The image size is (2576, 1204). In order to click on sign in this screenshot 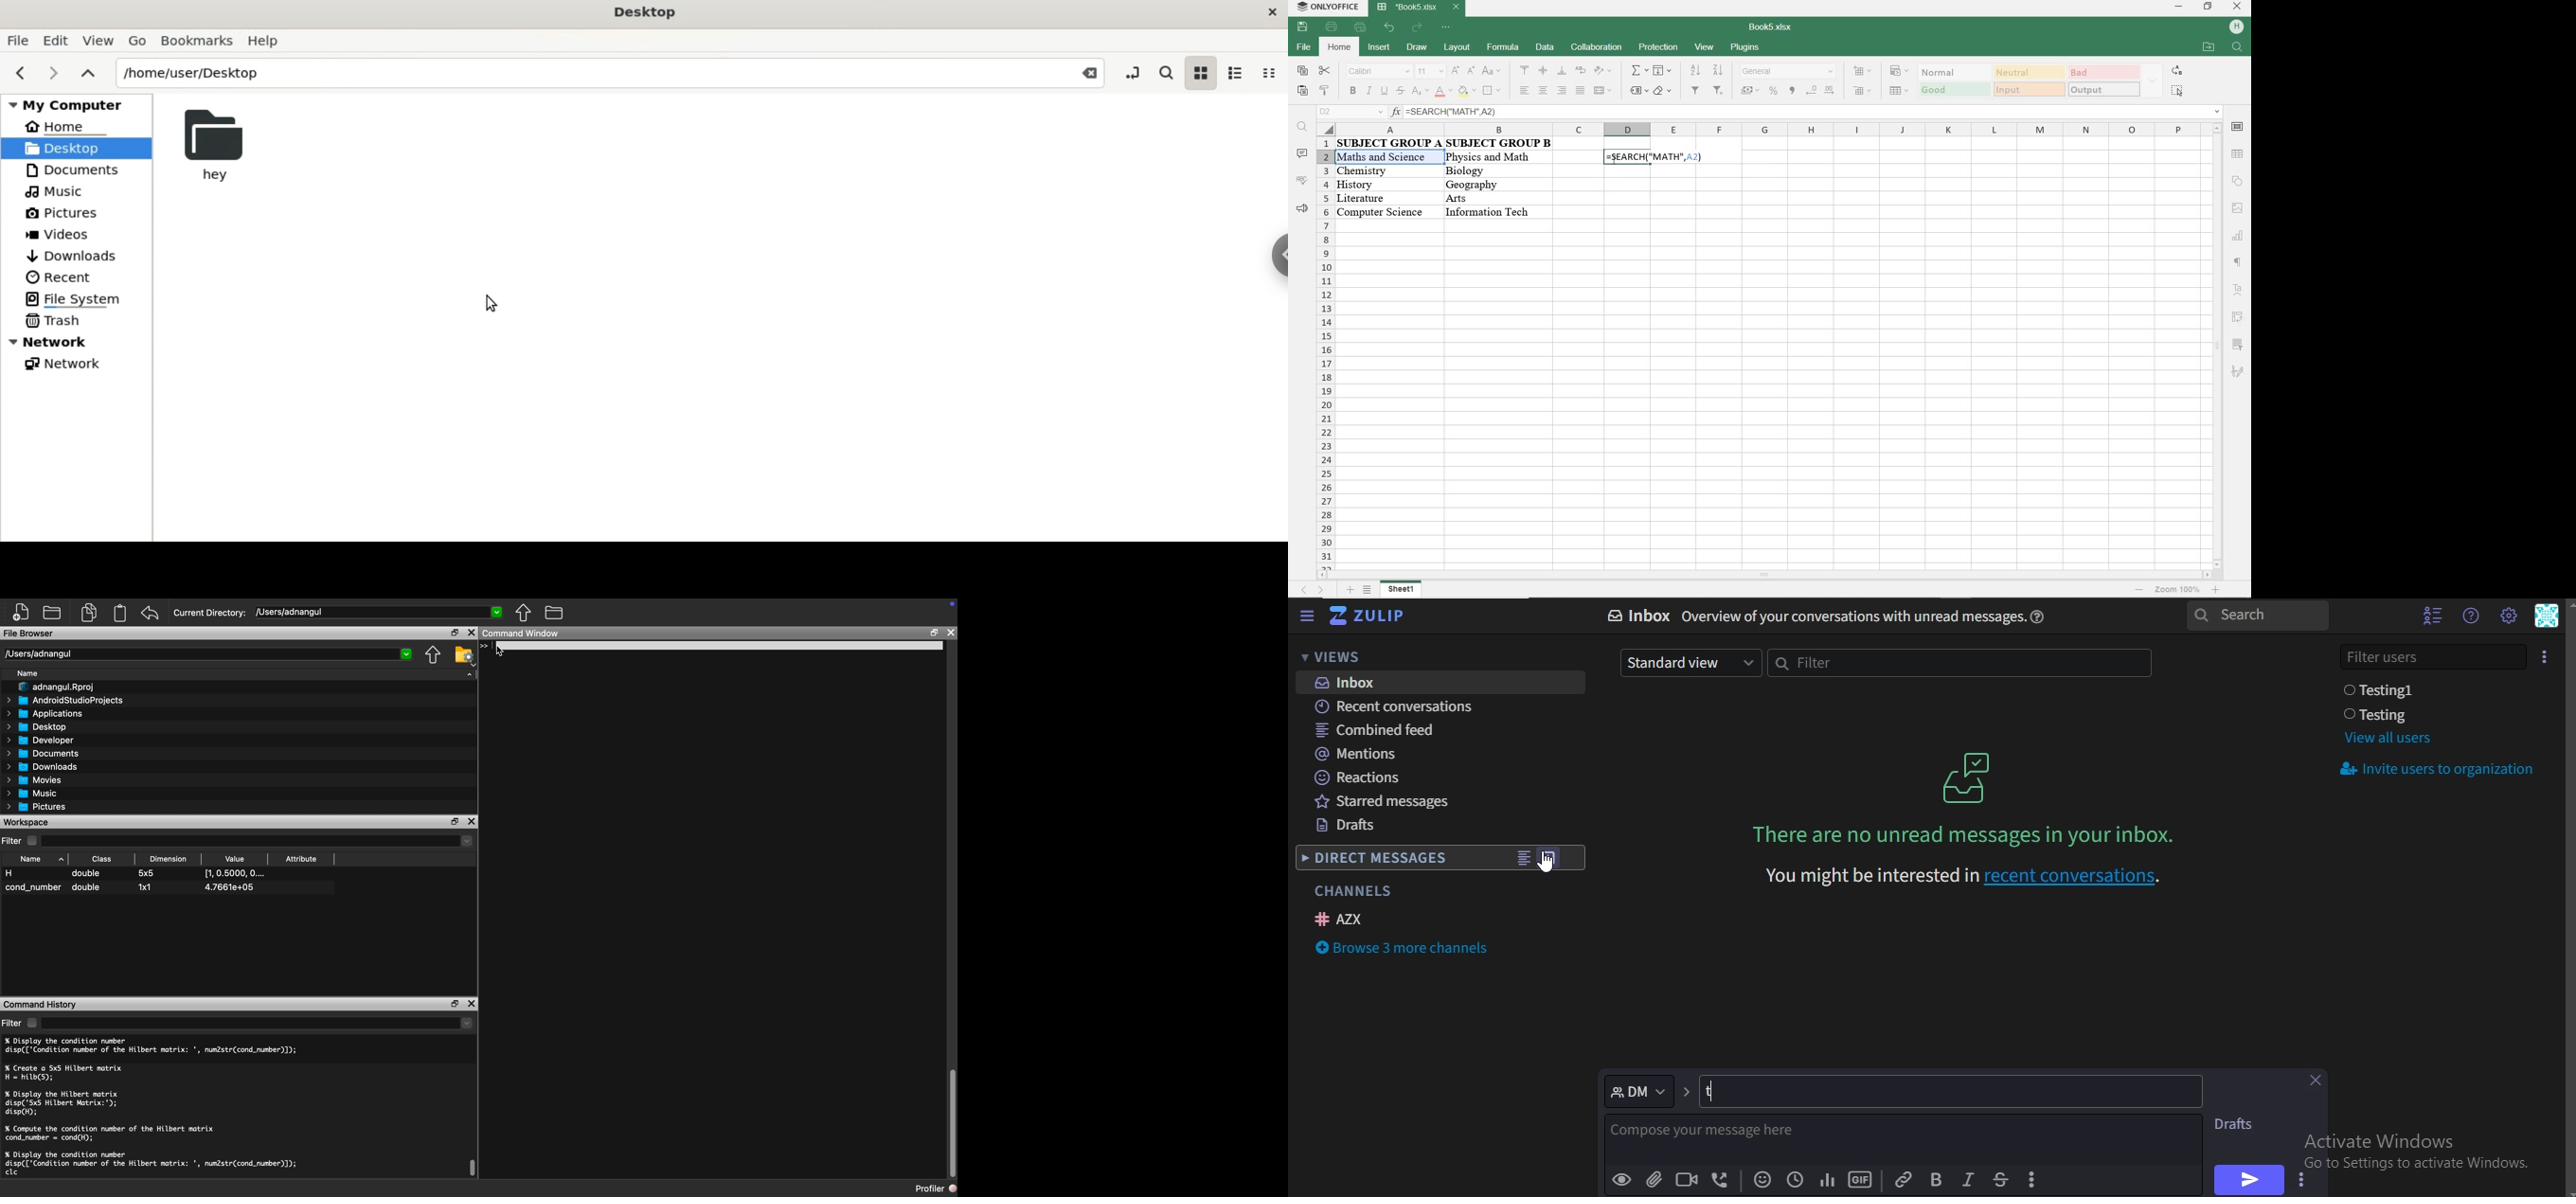, I will do `click(2236, 182)`.